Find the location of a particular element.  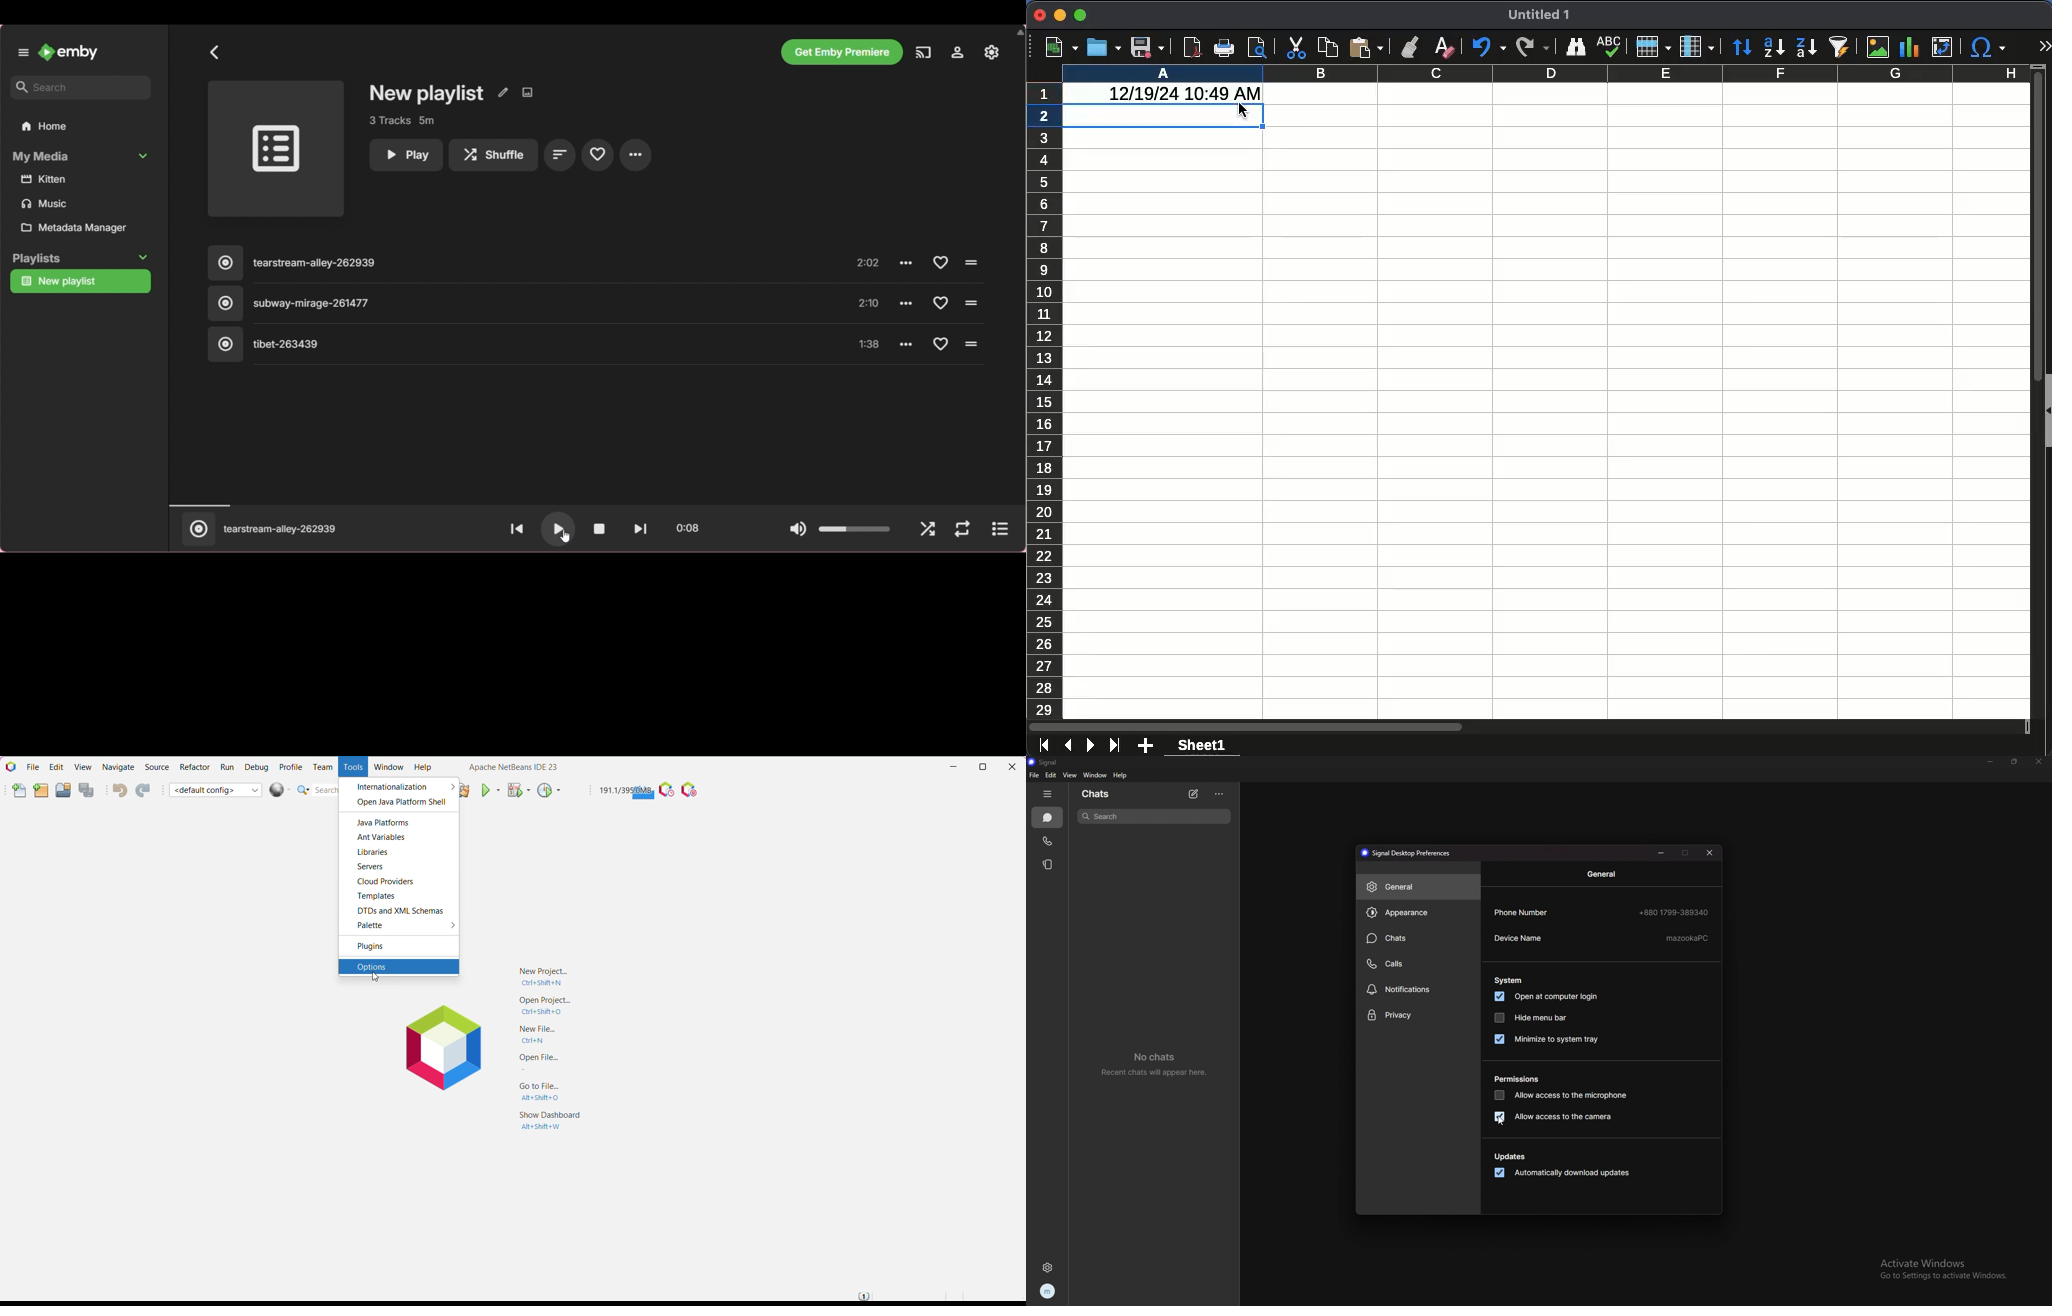

close is located at coordinates (1040, 16).